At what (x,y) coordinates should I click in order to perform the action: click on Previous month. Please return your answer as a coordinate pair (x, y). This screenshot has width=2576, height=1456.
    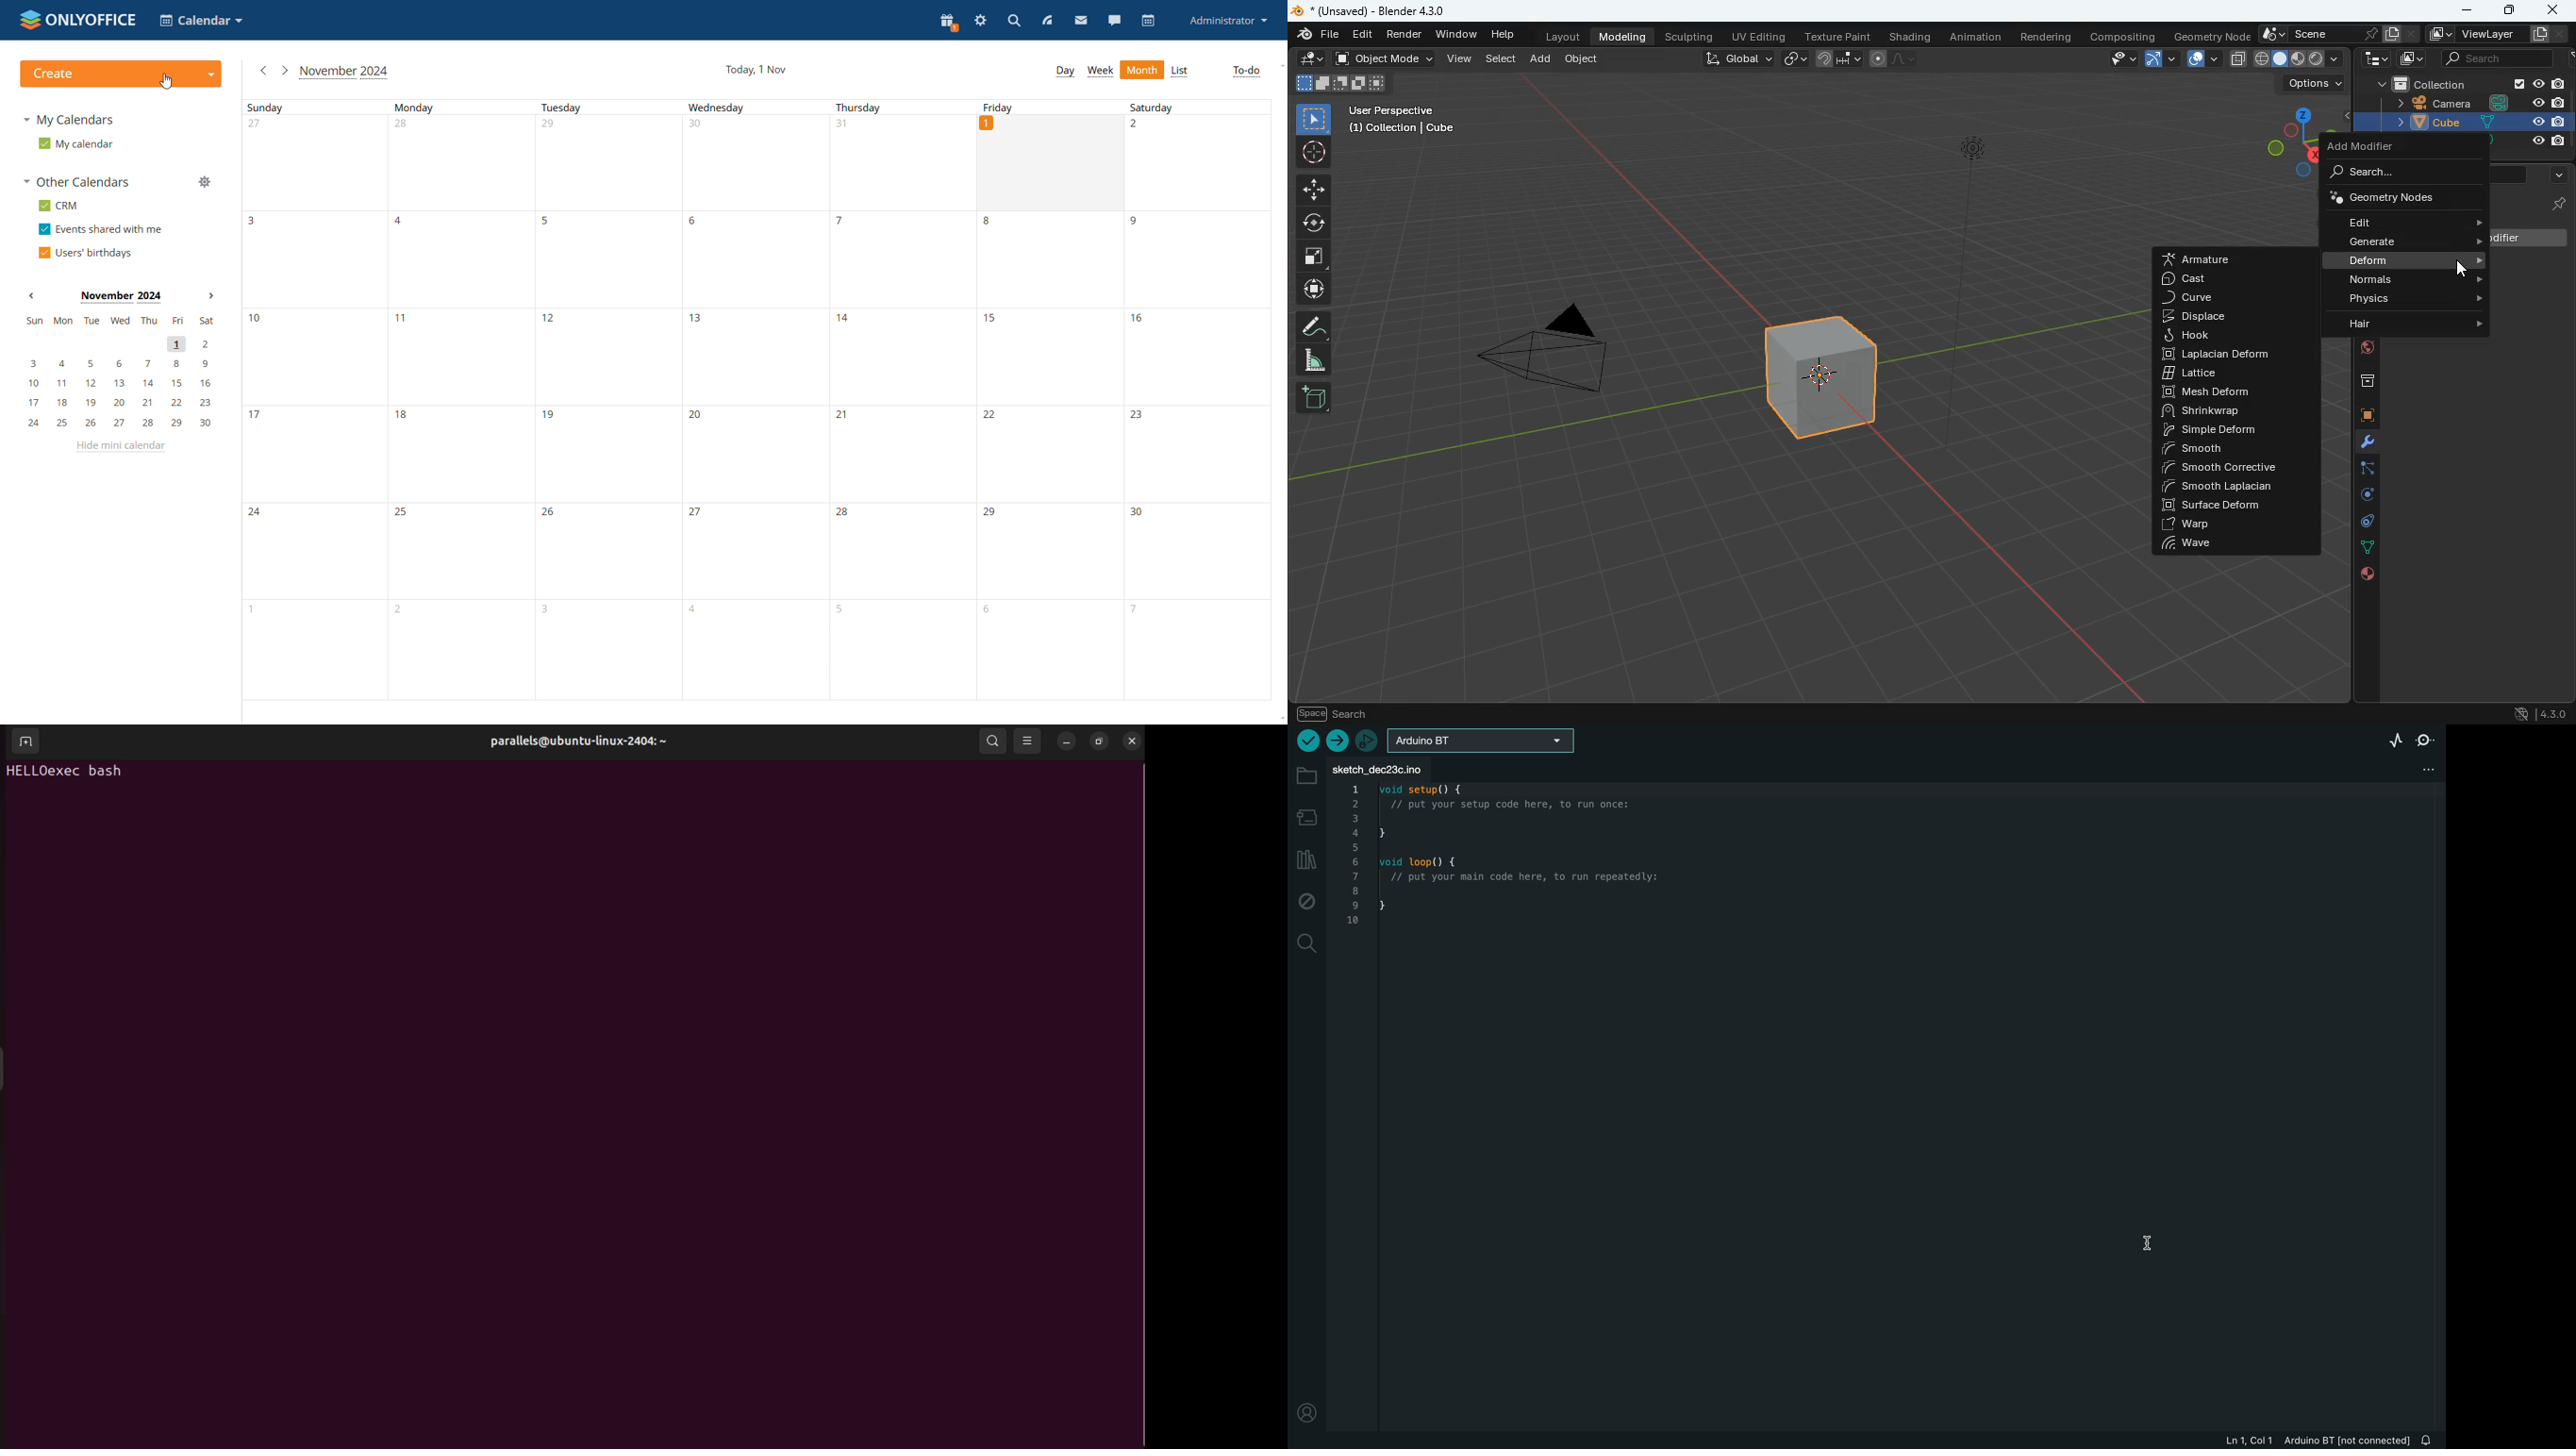
    Looking at the image, I should click on (32, 295).